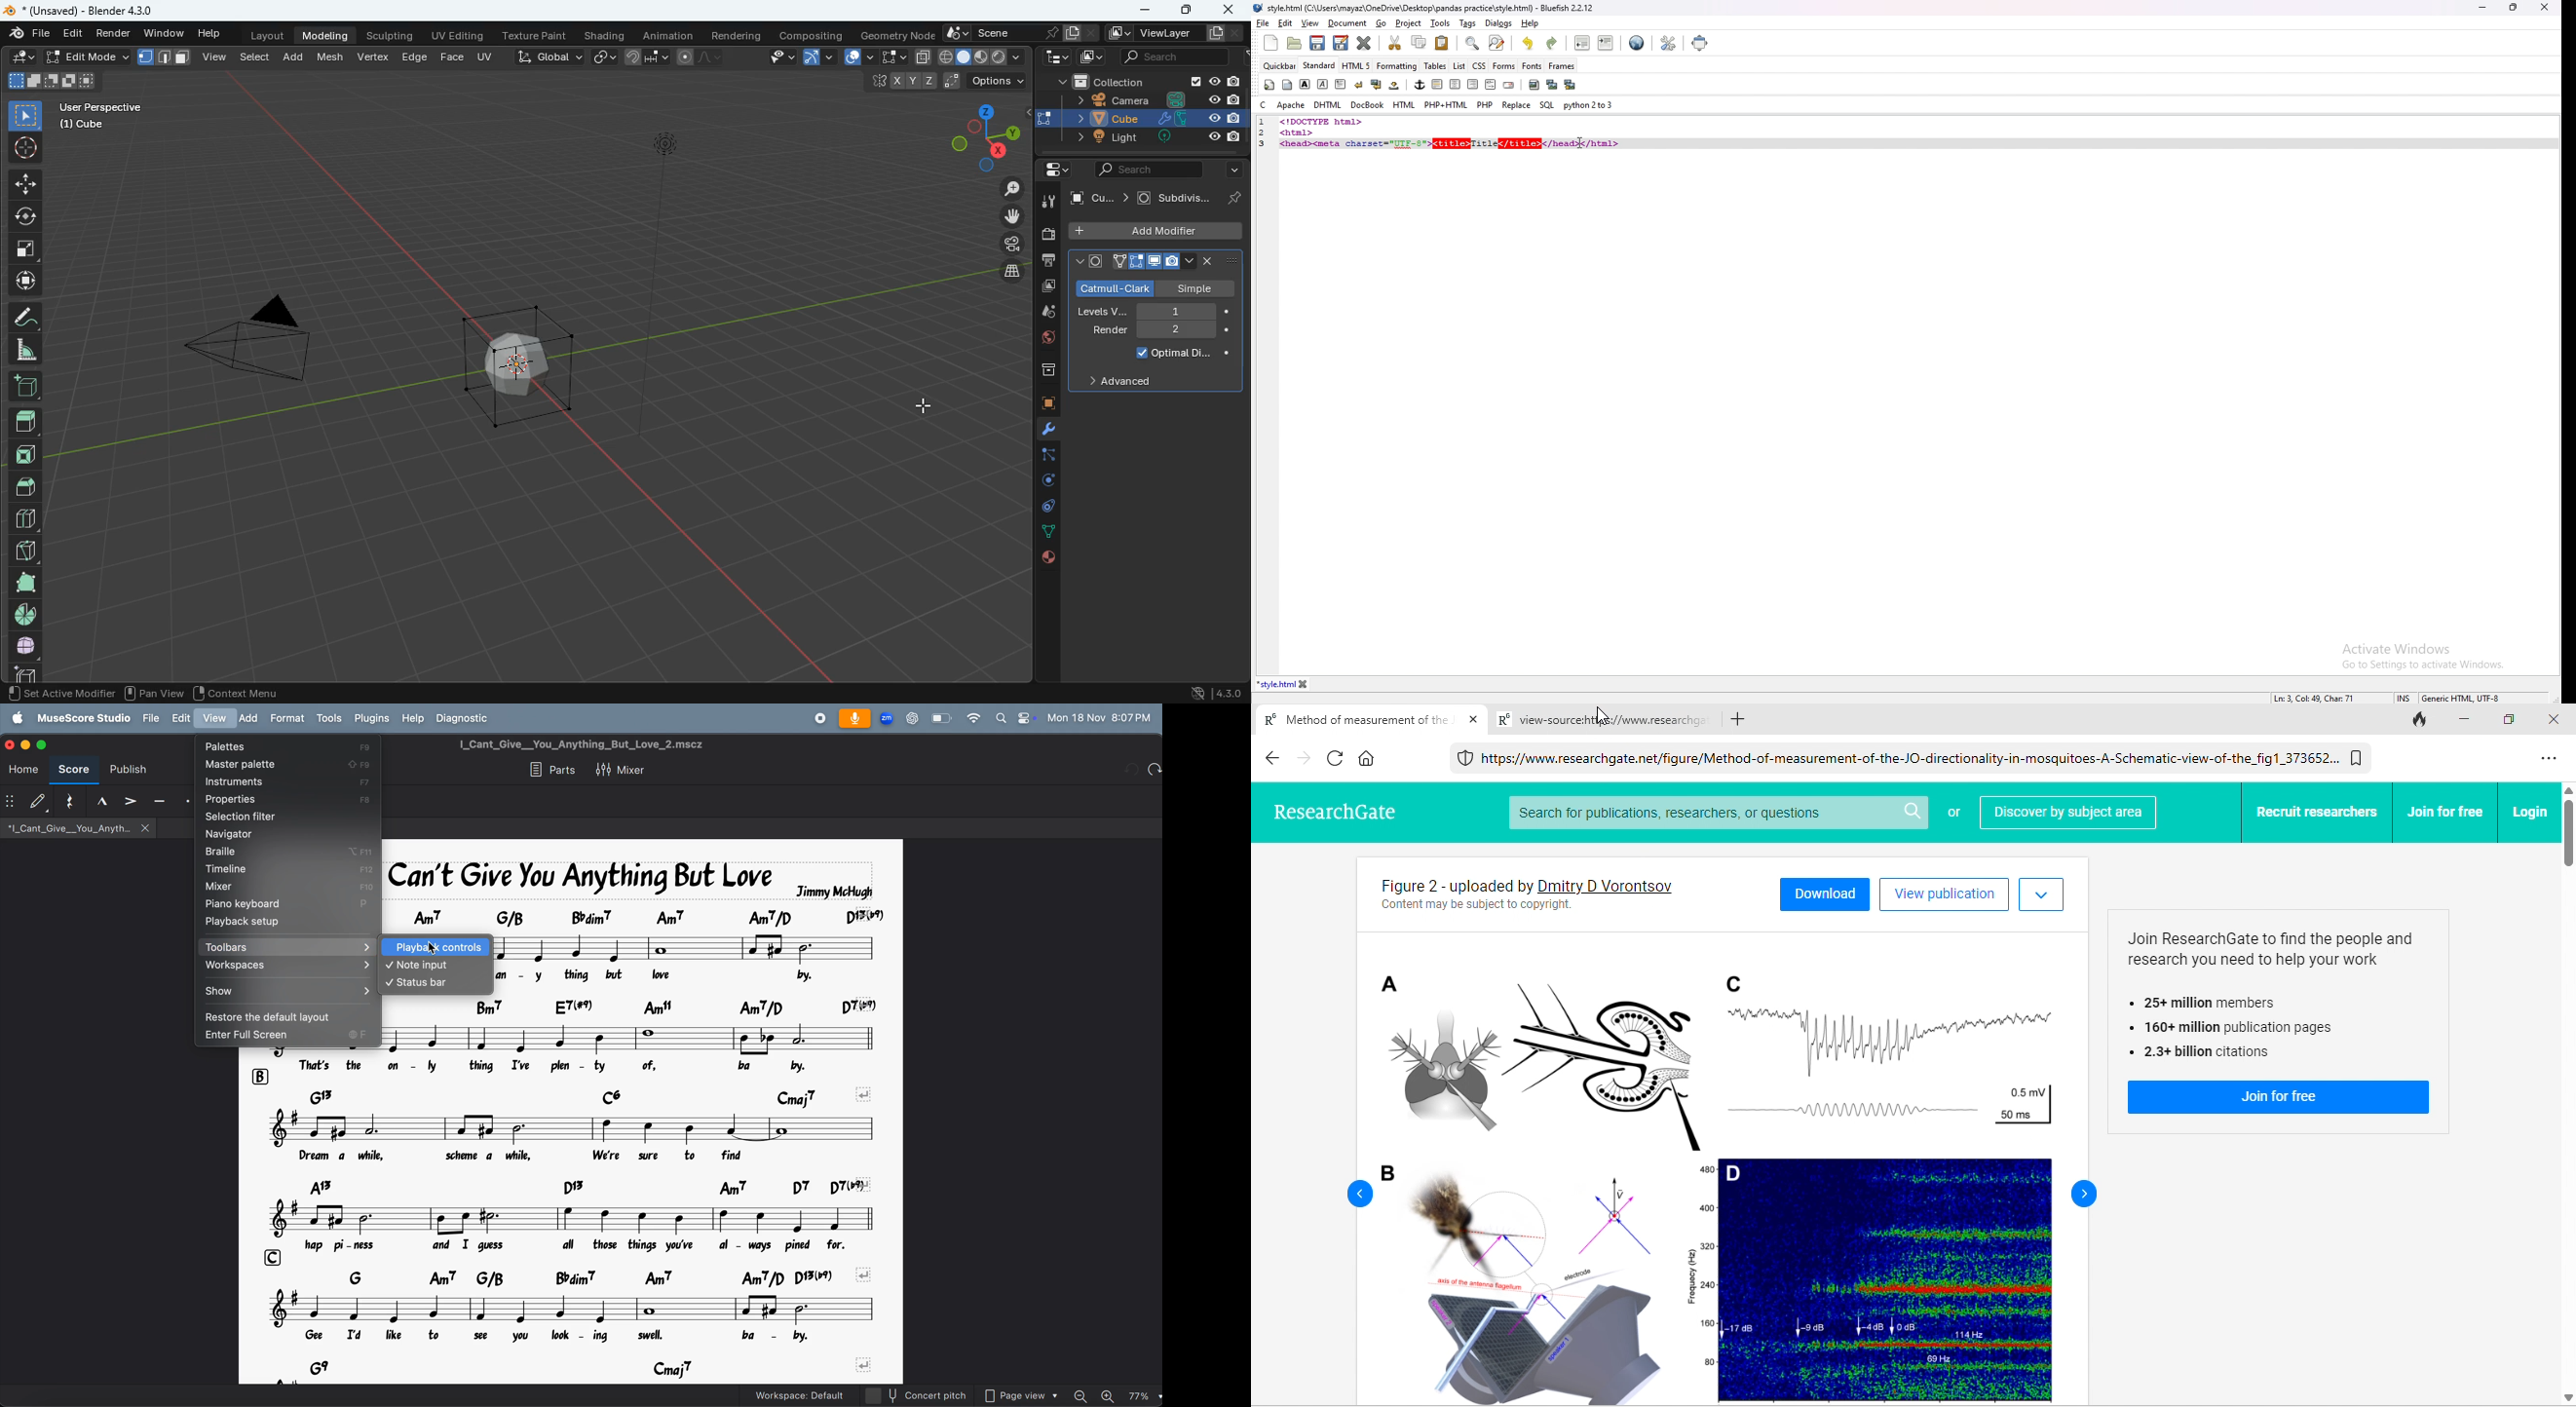 This screenshot has width=2576, height=1428. What do you see at coordinates (1305, 84) in the screenshot?
I see `bold` at bounding box center [1305, 84].